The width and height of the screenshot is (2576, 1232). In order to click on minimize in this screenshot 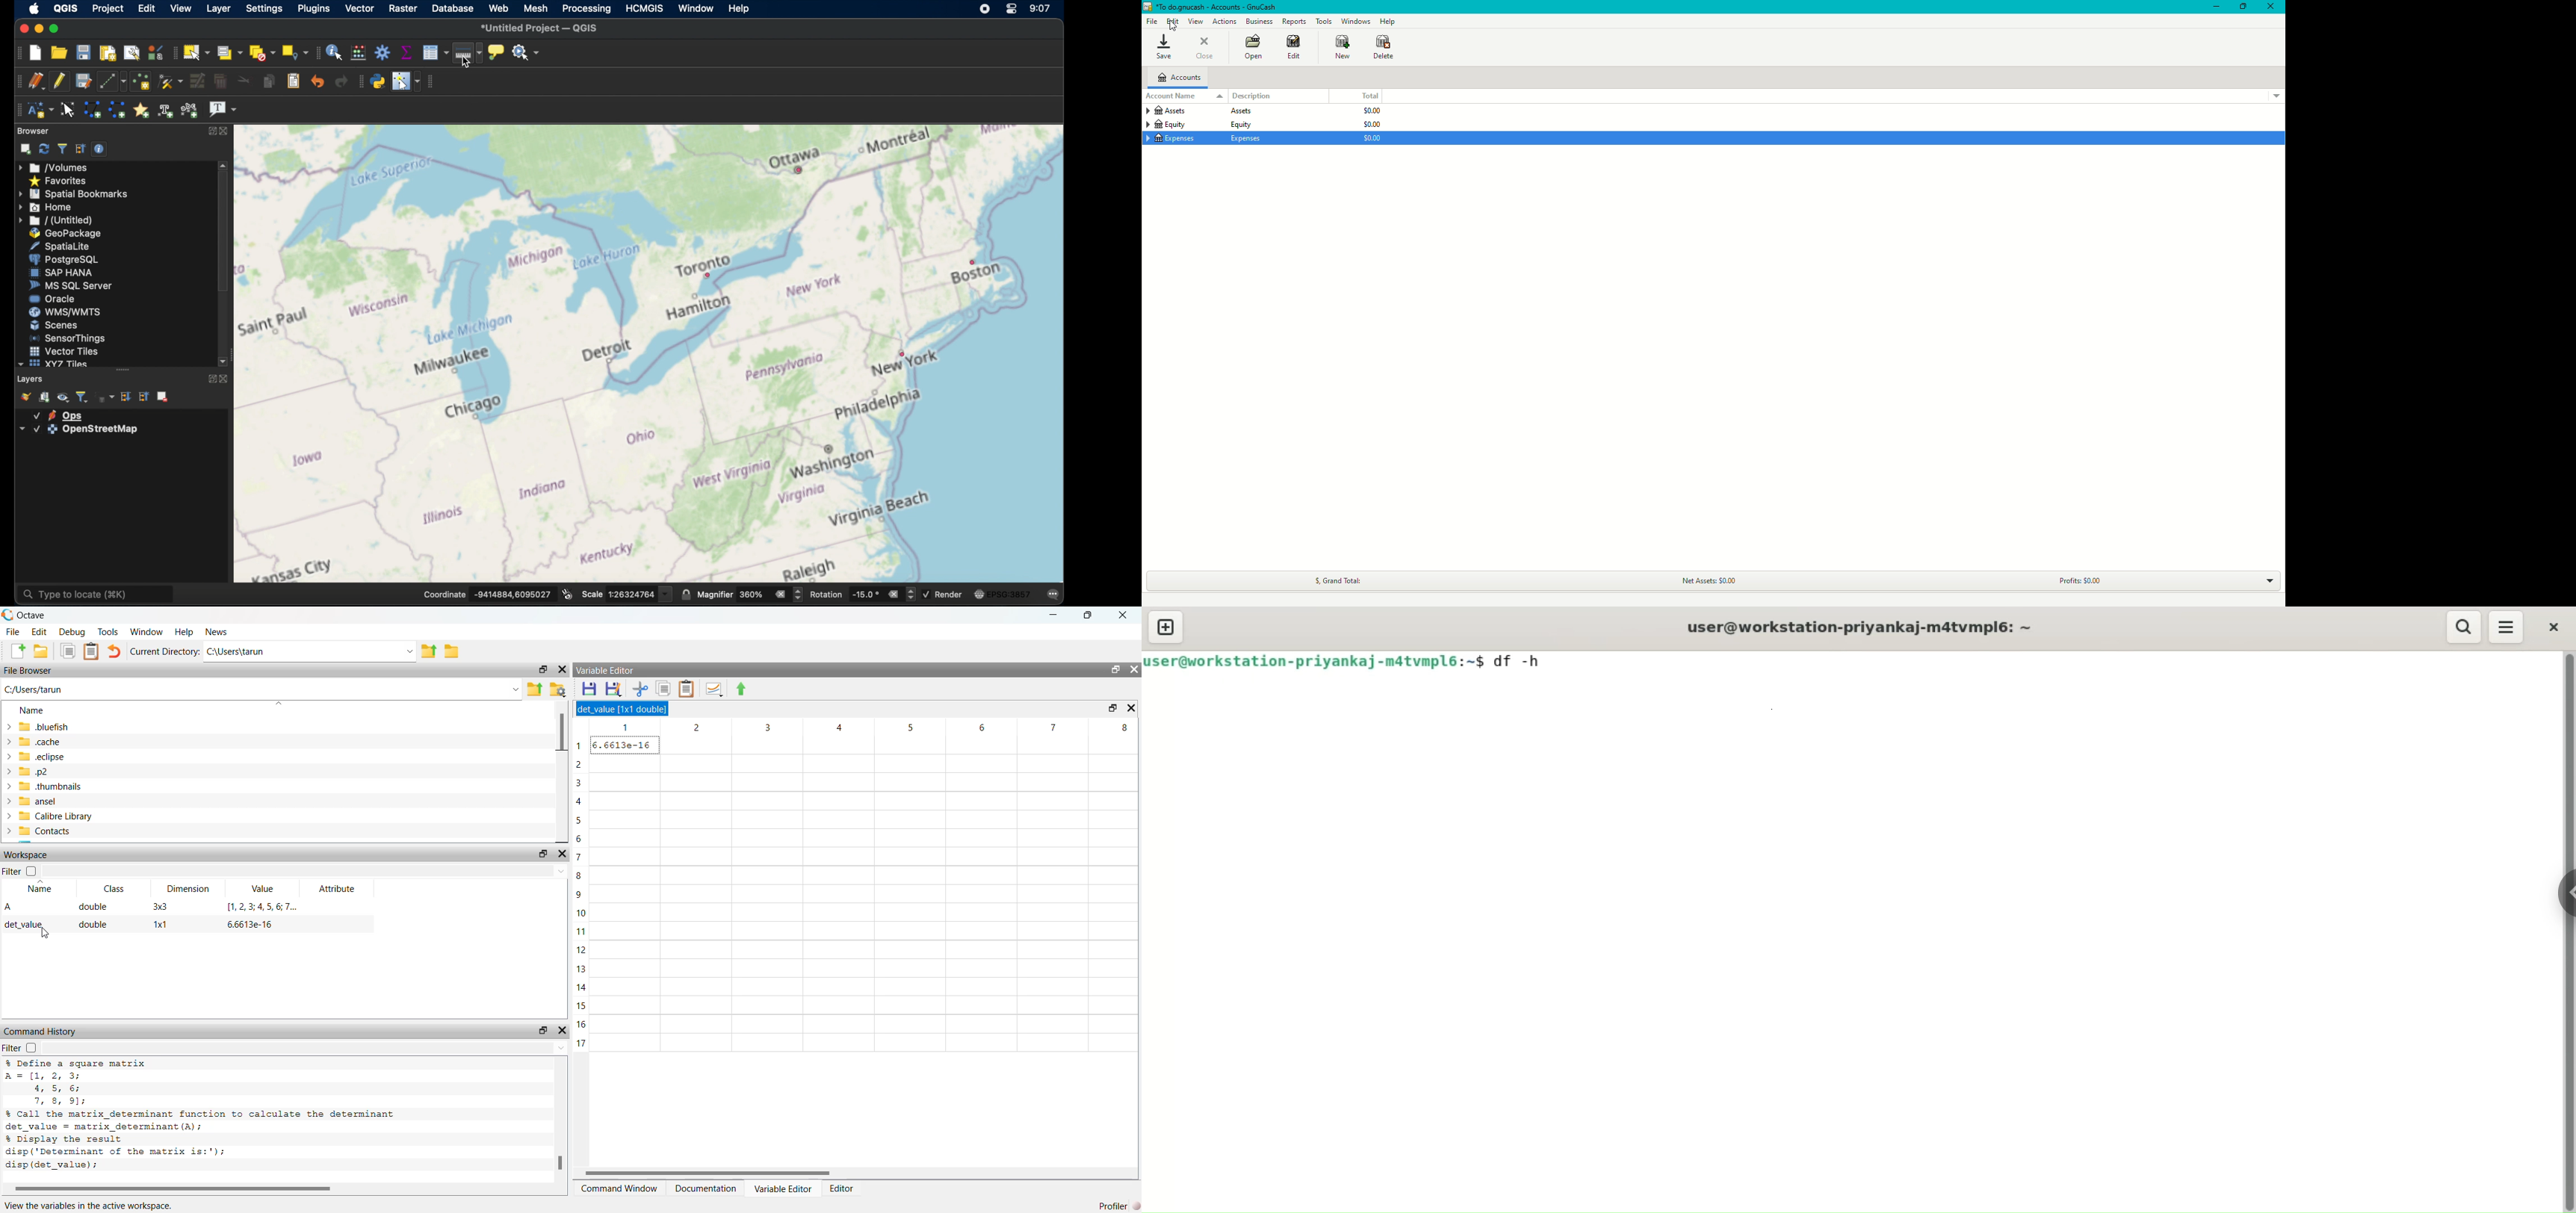, I will do `click(38, 28)`.